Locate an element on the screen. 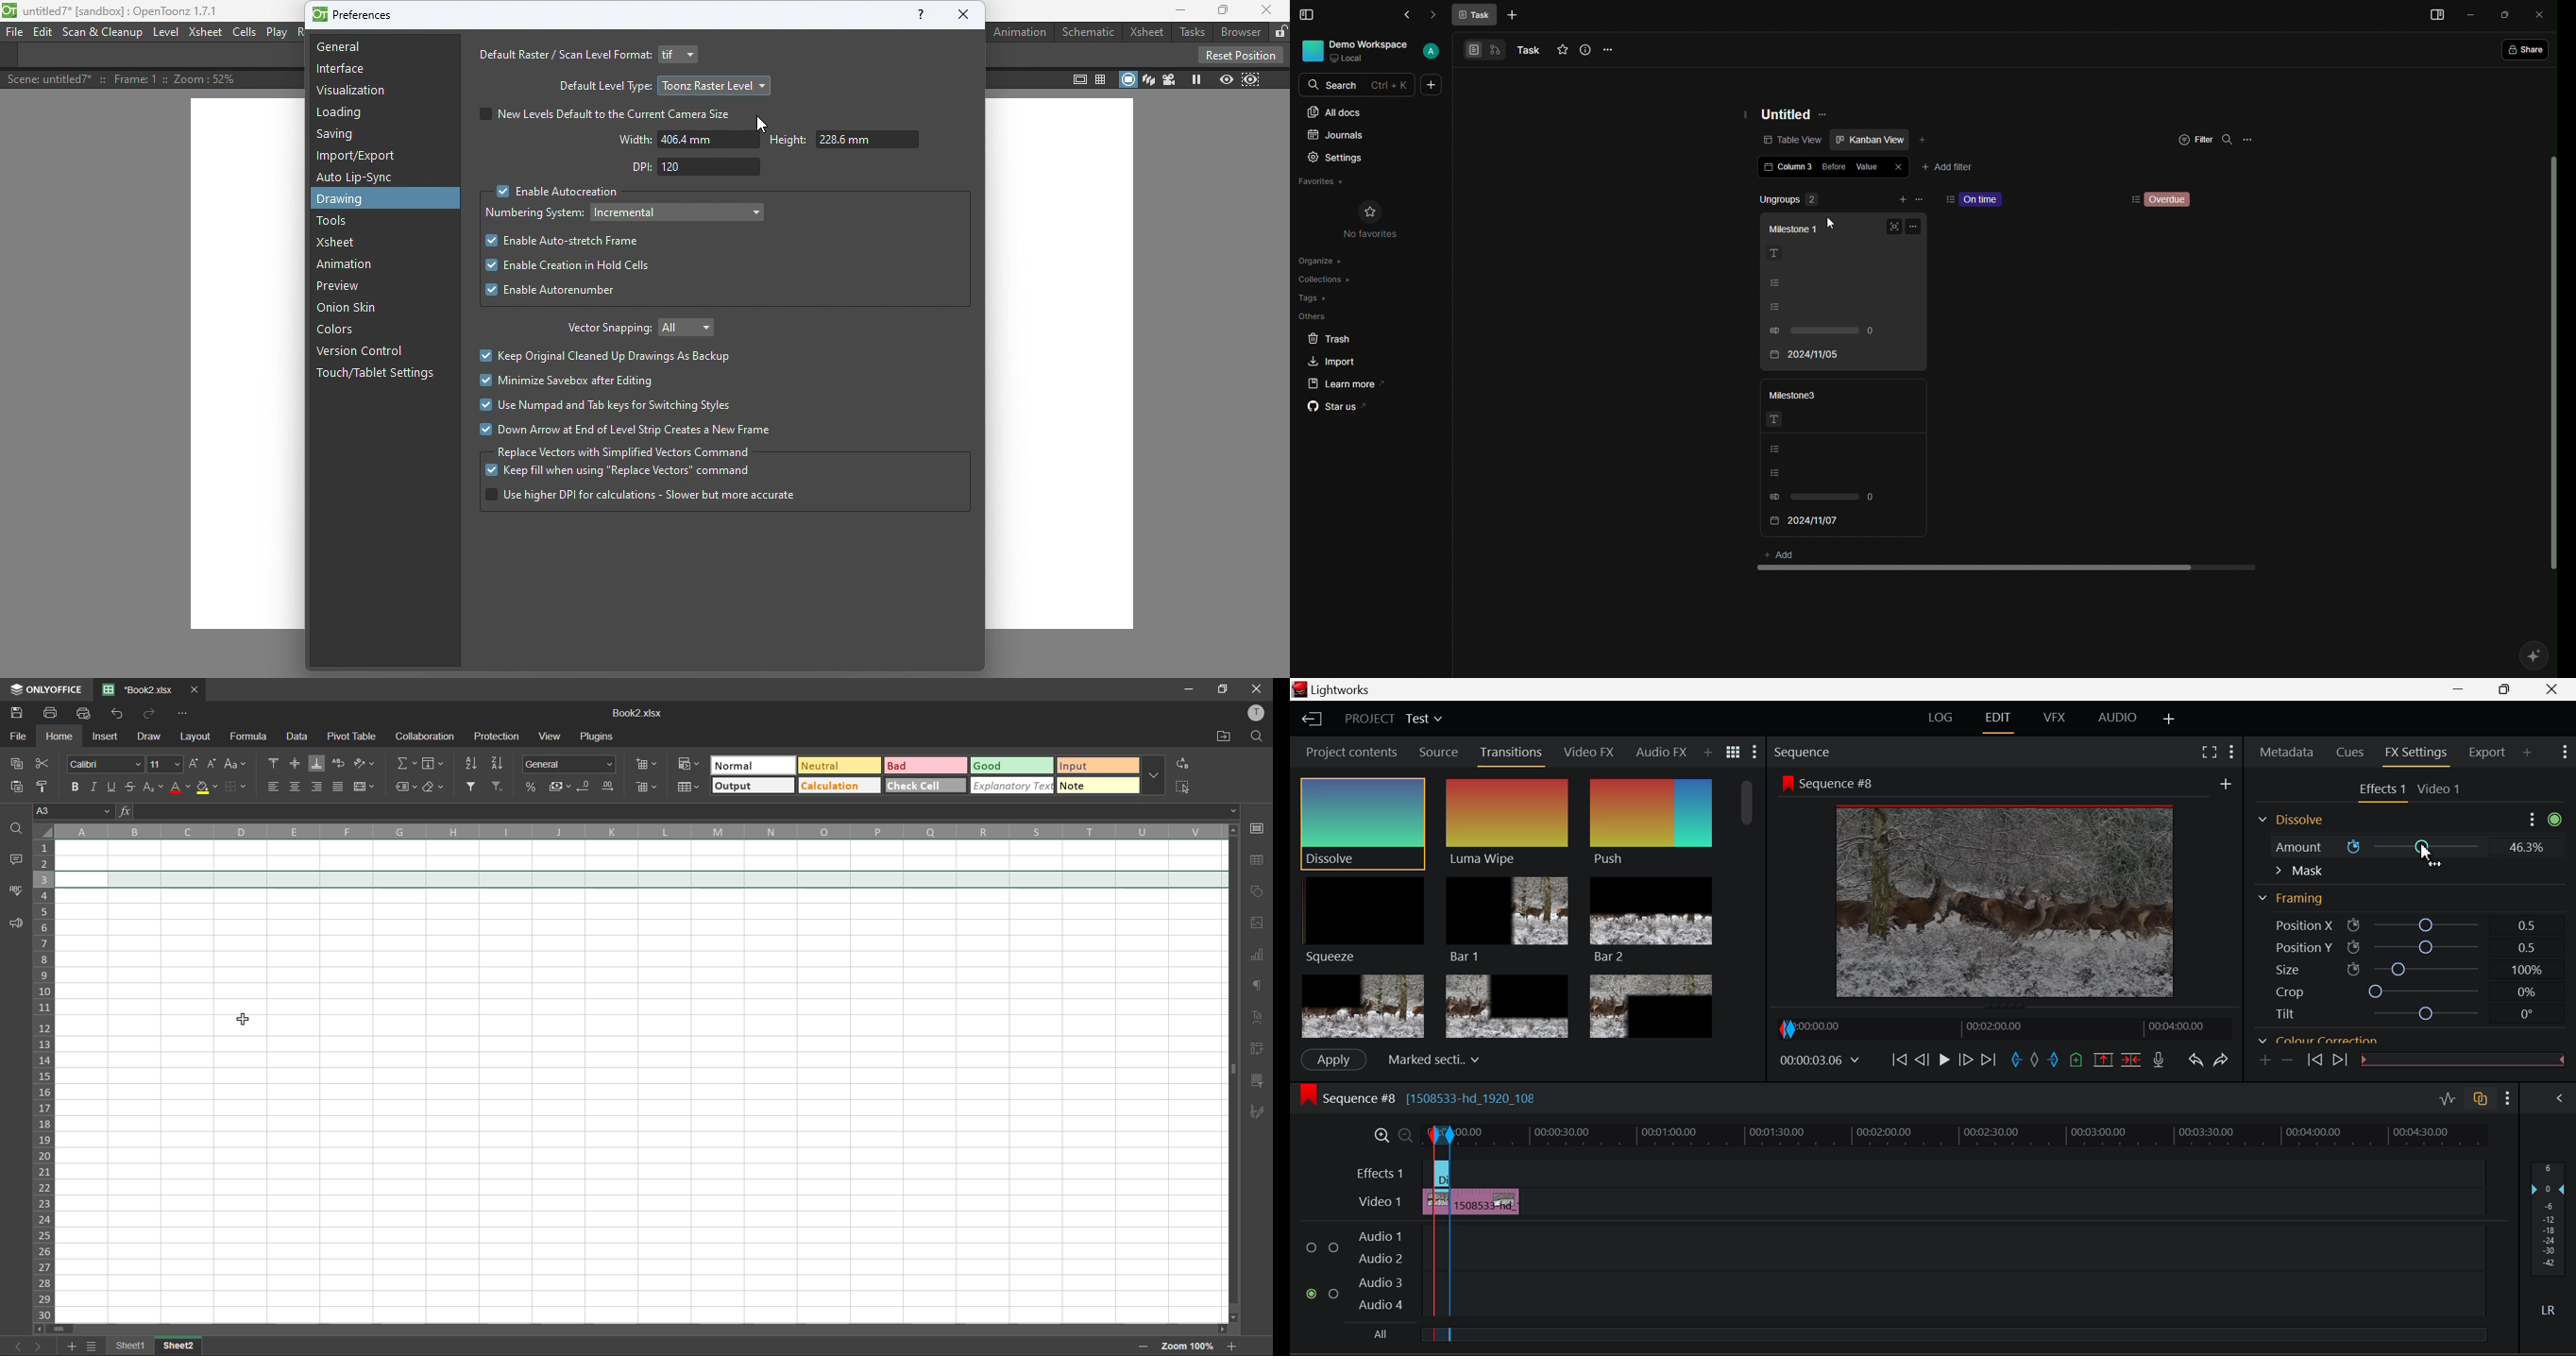  Default raster/scan level format is located at coordinates (561, 55).